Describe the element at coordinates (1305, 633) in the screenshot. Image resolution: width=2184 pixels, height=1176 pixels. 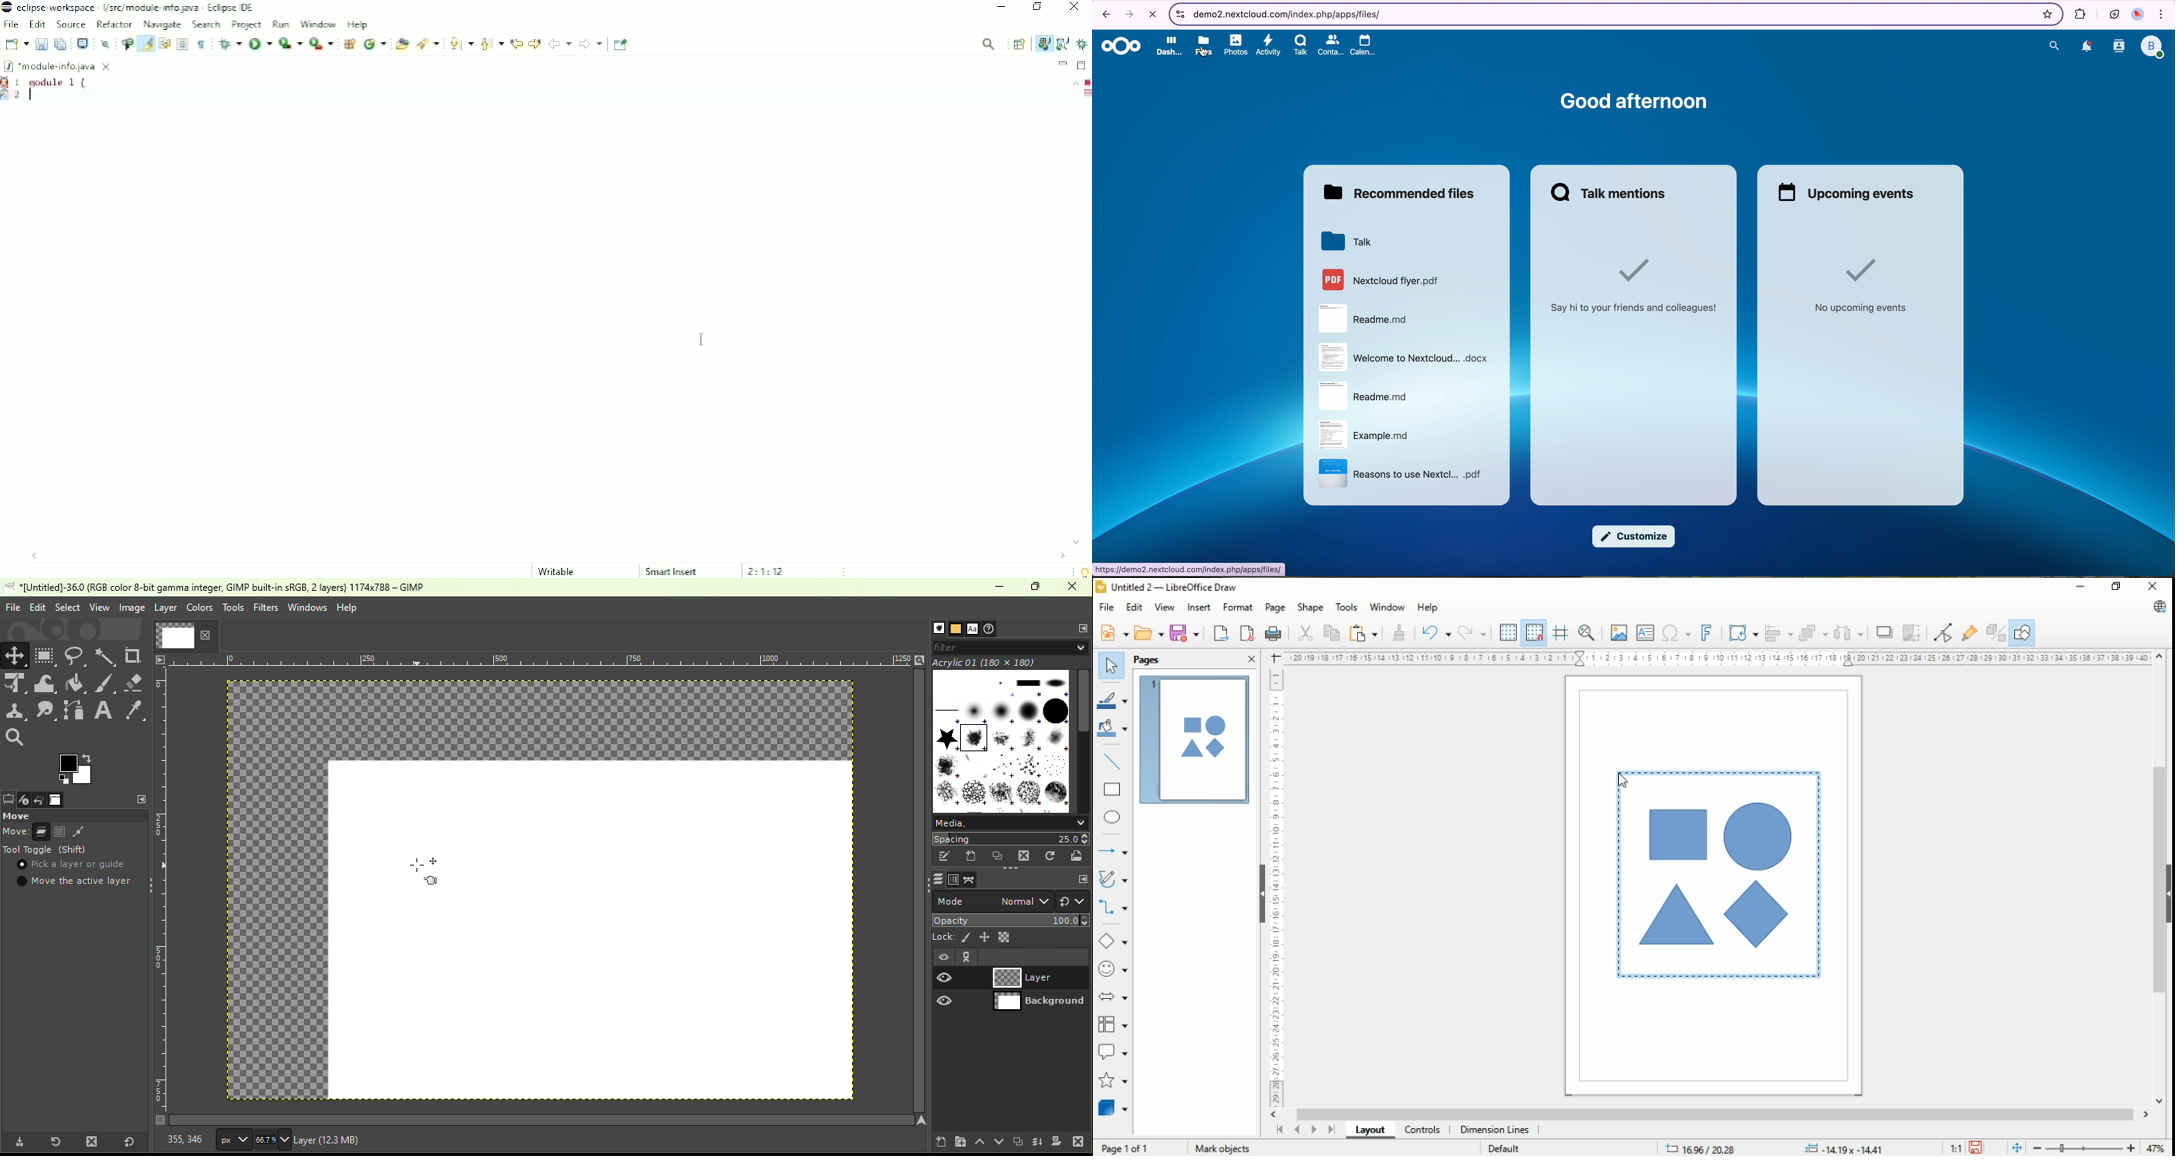
I see `cut` at that location.